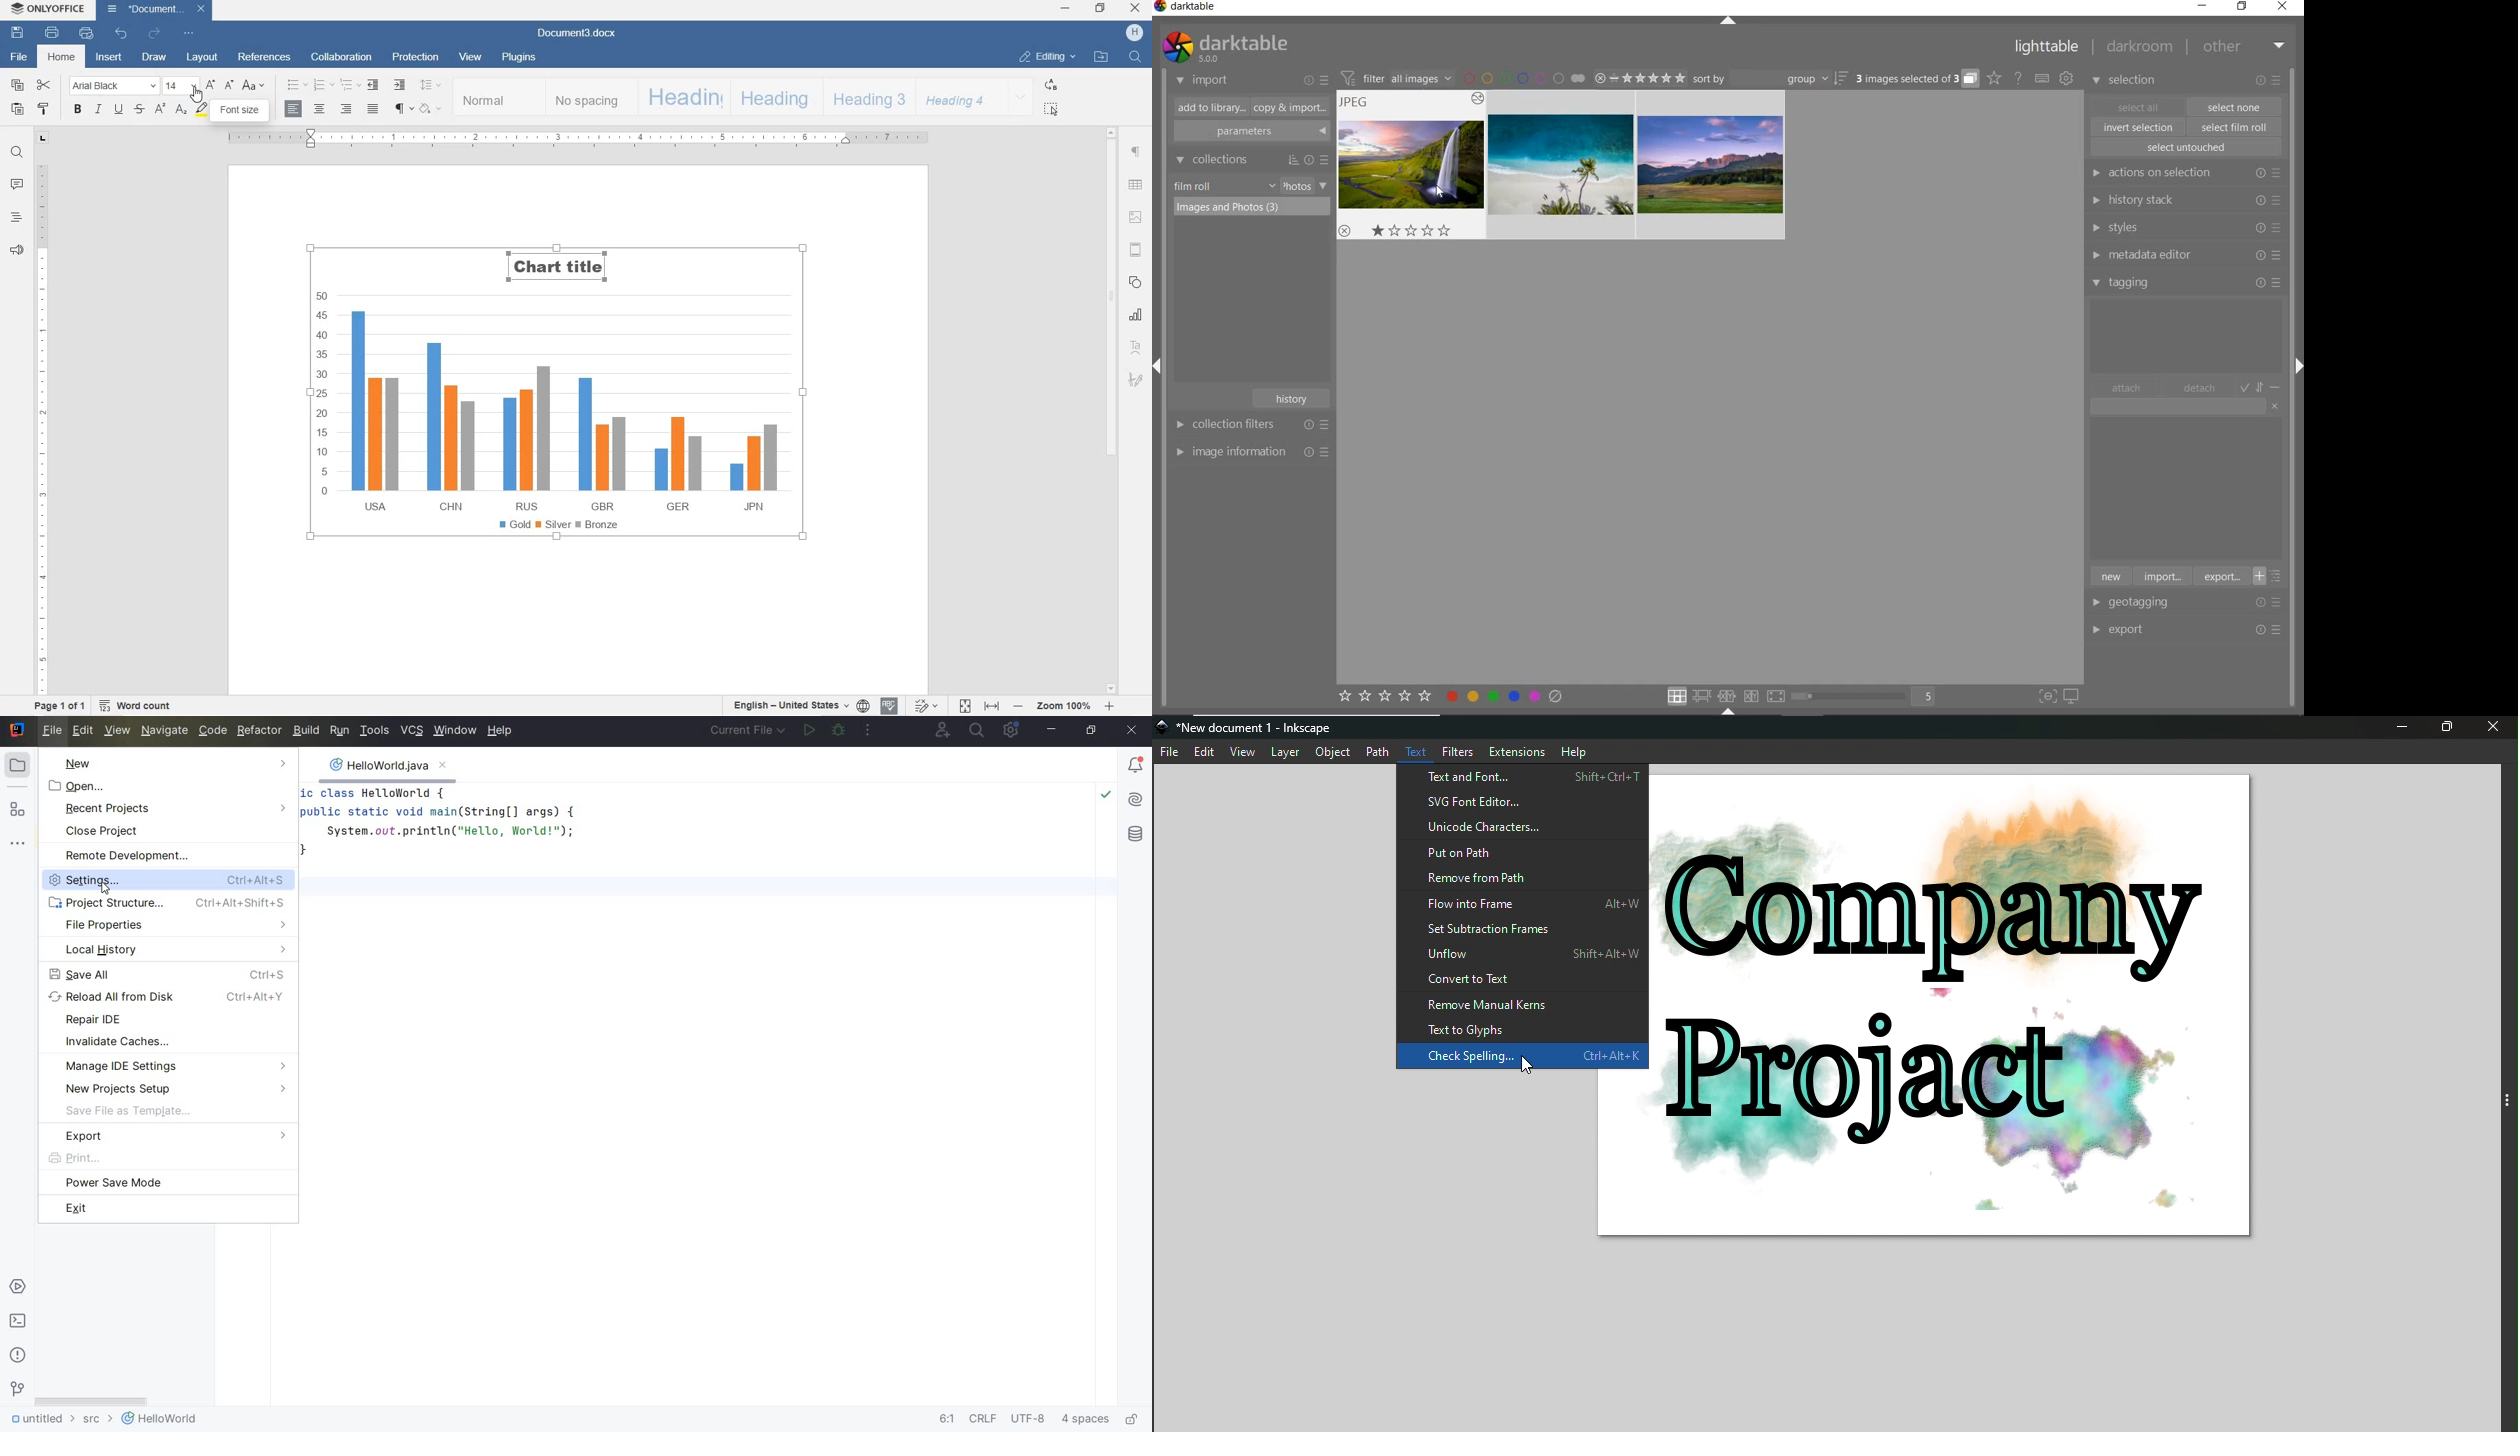 The image size is (2520, 1456). I want to click on copy & import, so click(1287, 108).